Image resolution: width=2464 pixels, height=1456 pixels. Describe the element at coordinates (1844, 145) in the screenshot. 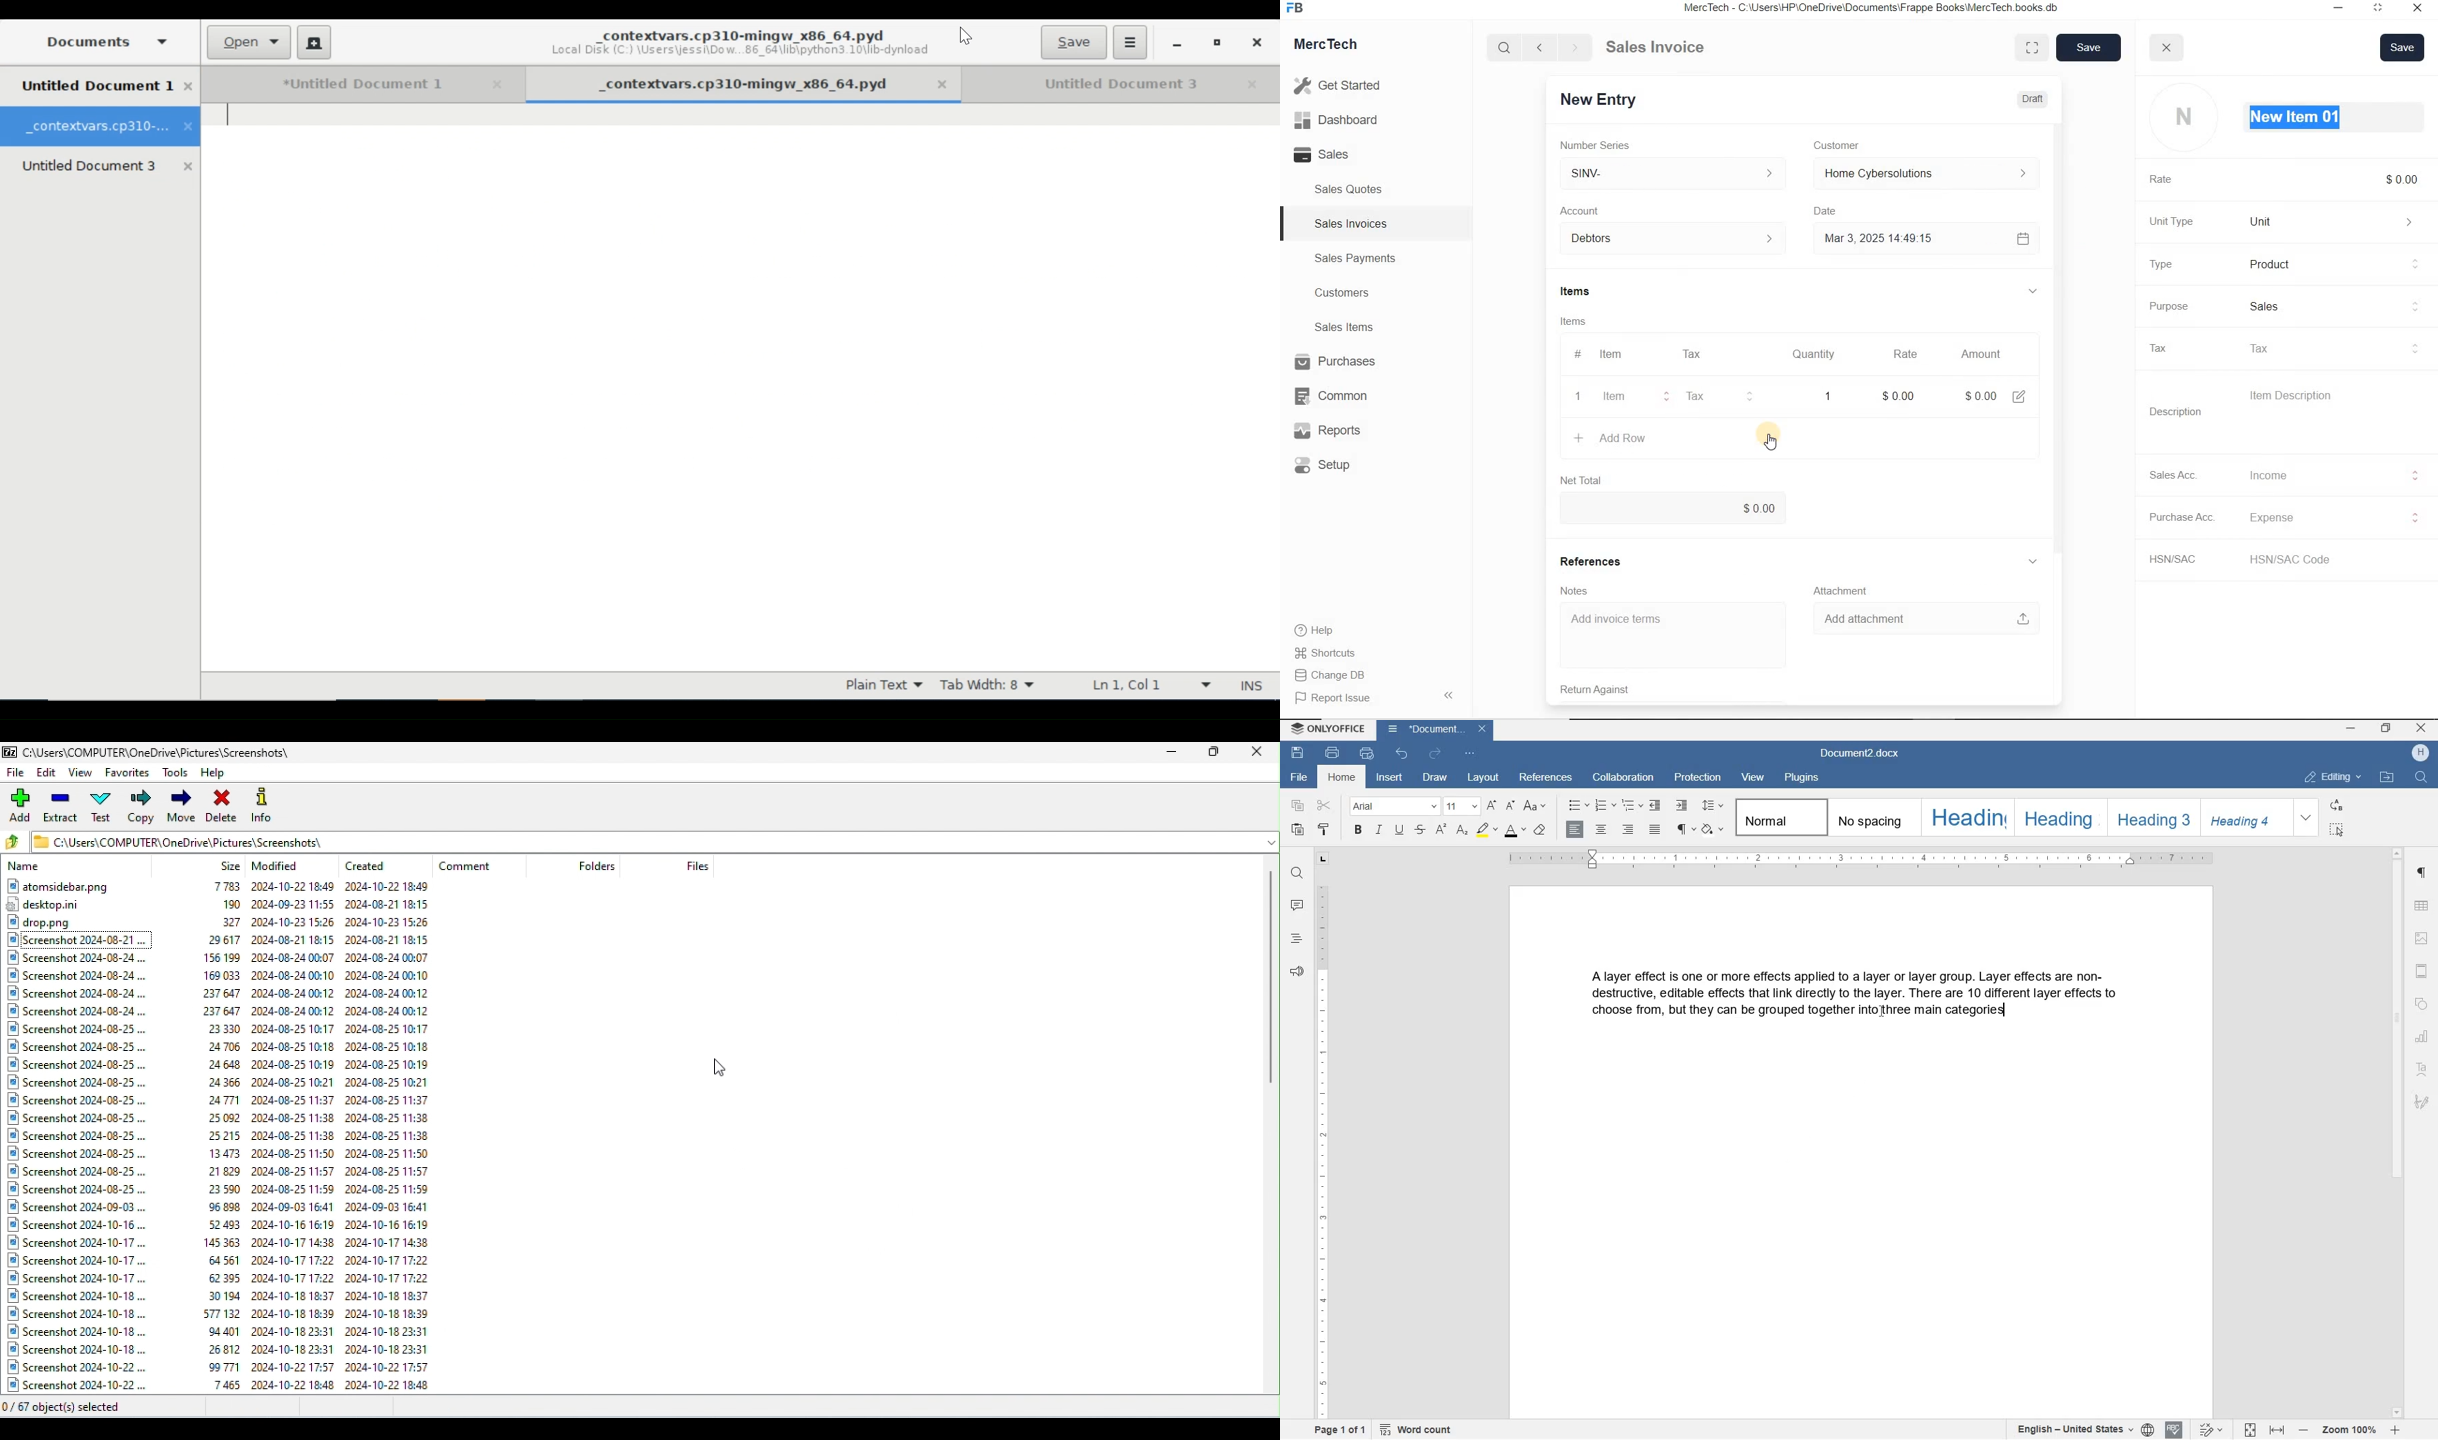

I see `Customer` at that location.